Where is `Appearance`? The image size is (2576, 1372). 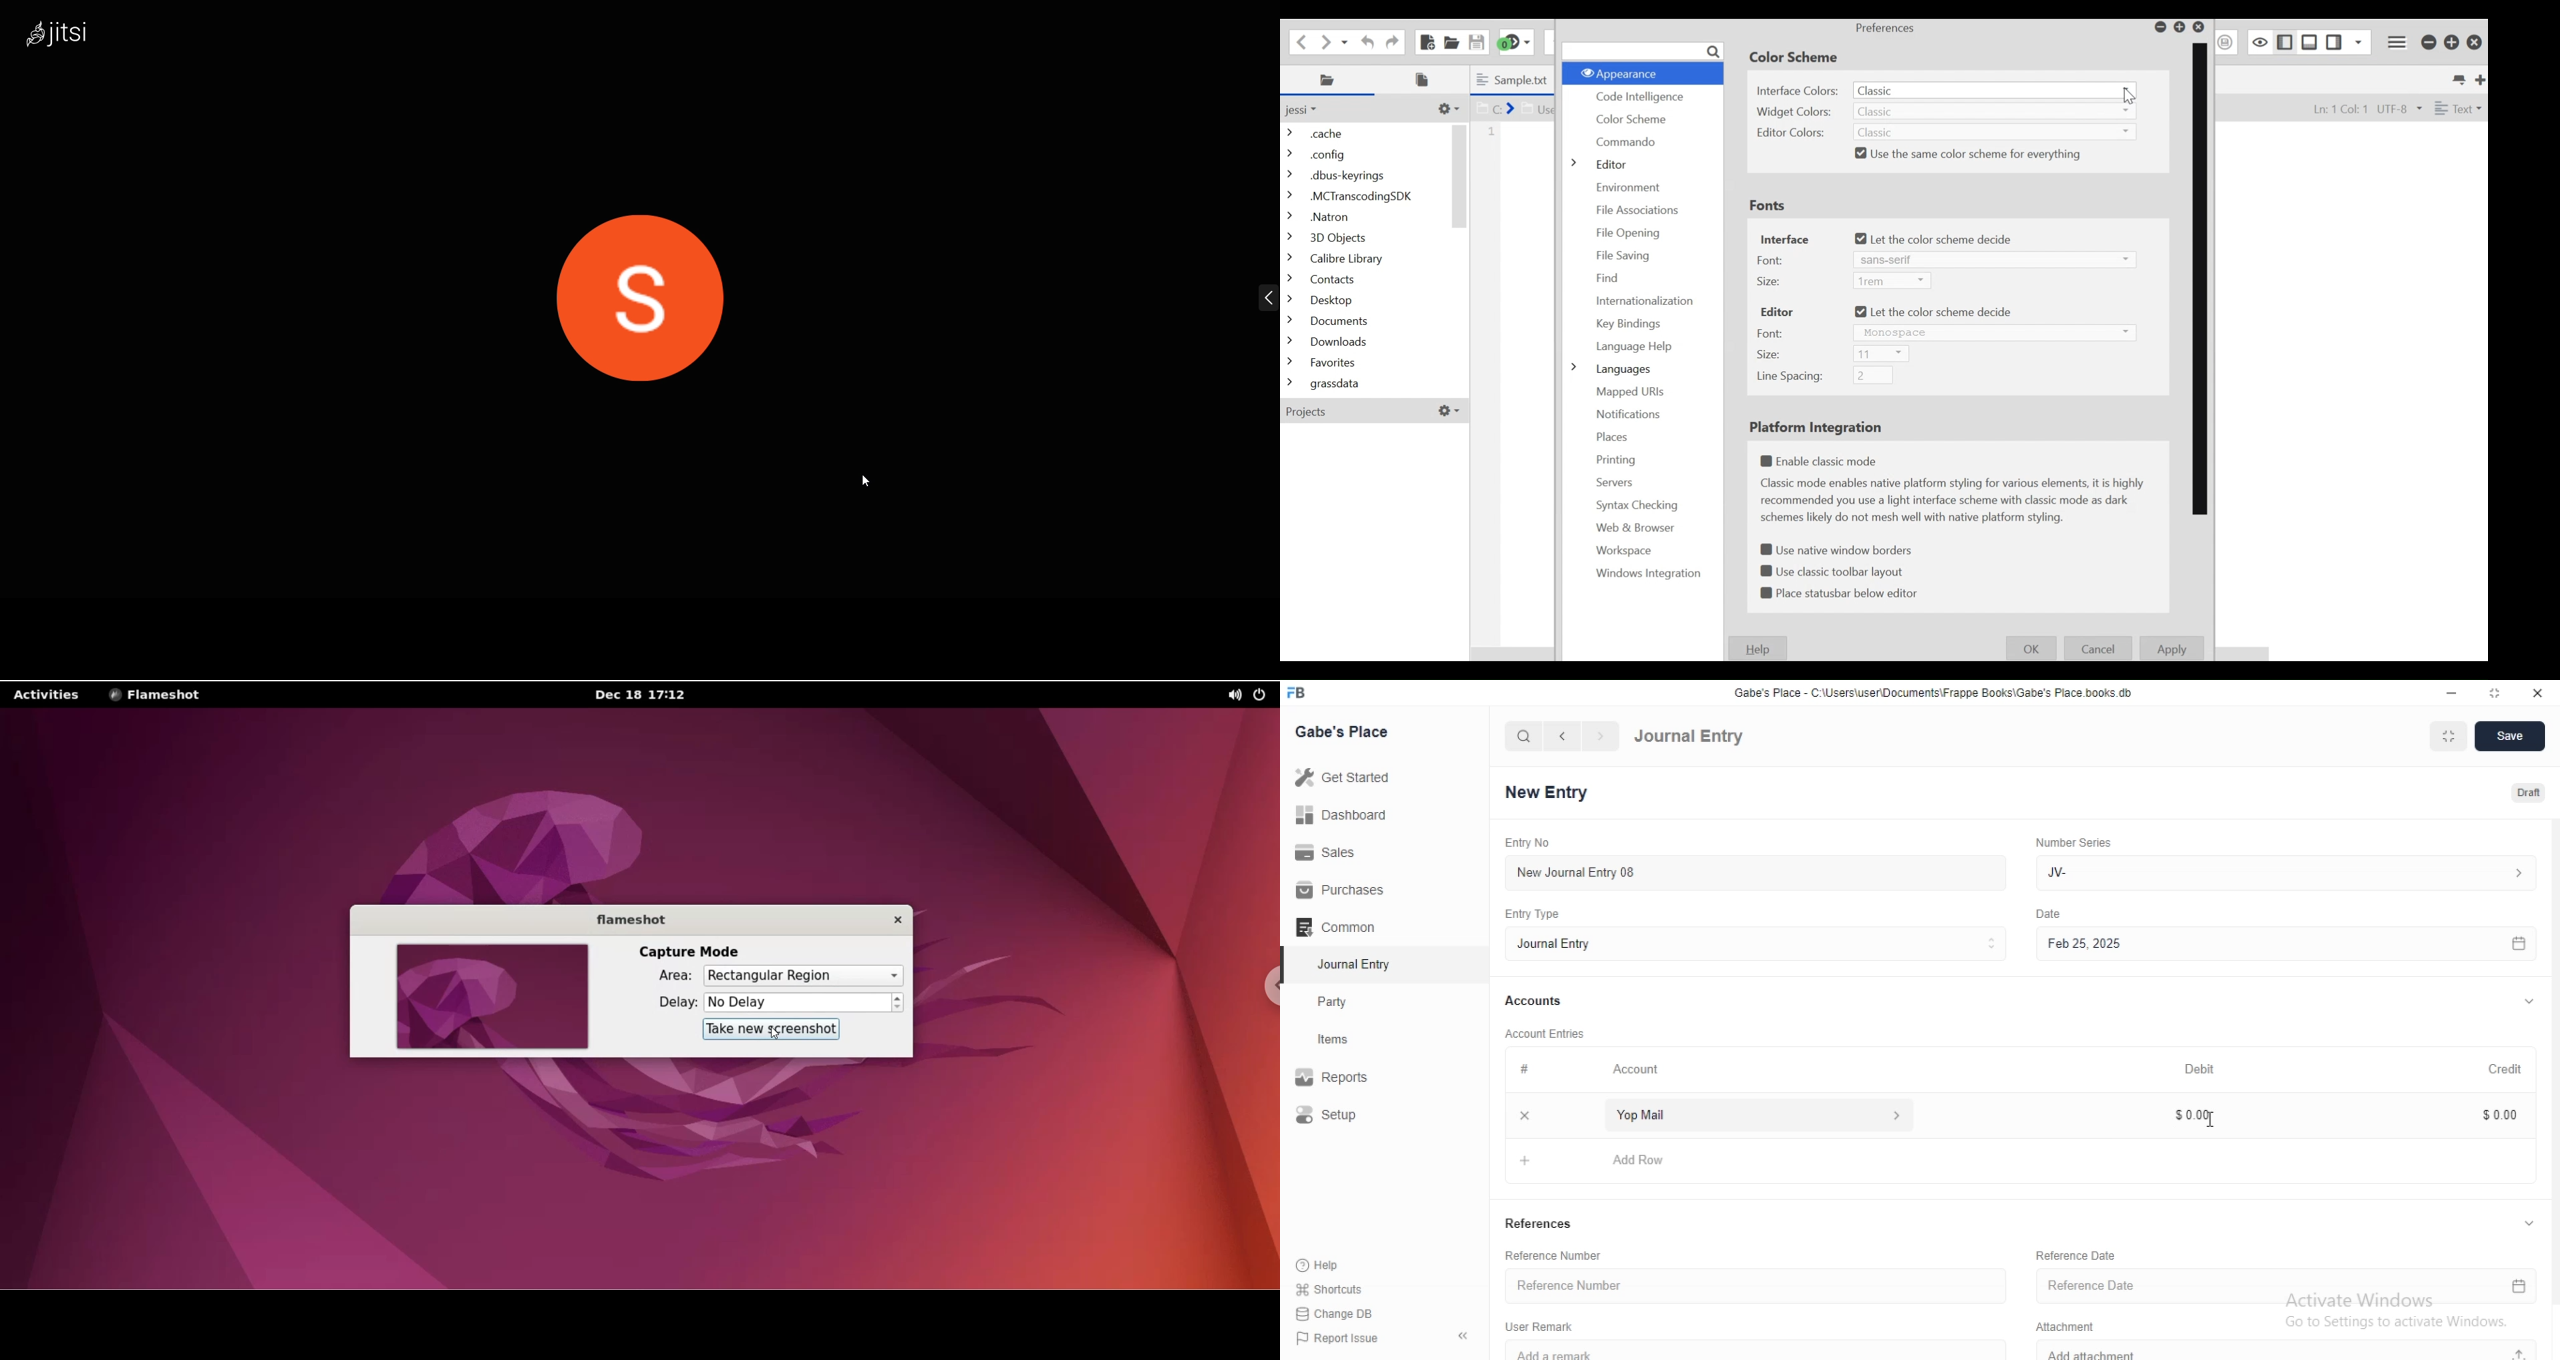
Appearance is located at coordinates (1641, 72).